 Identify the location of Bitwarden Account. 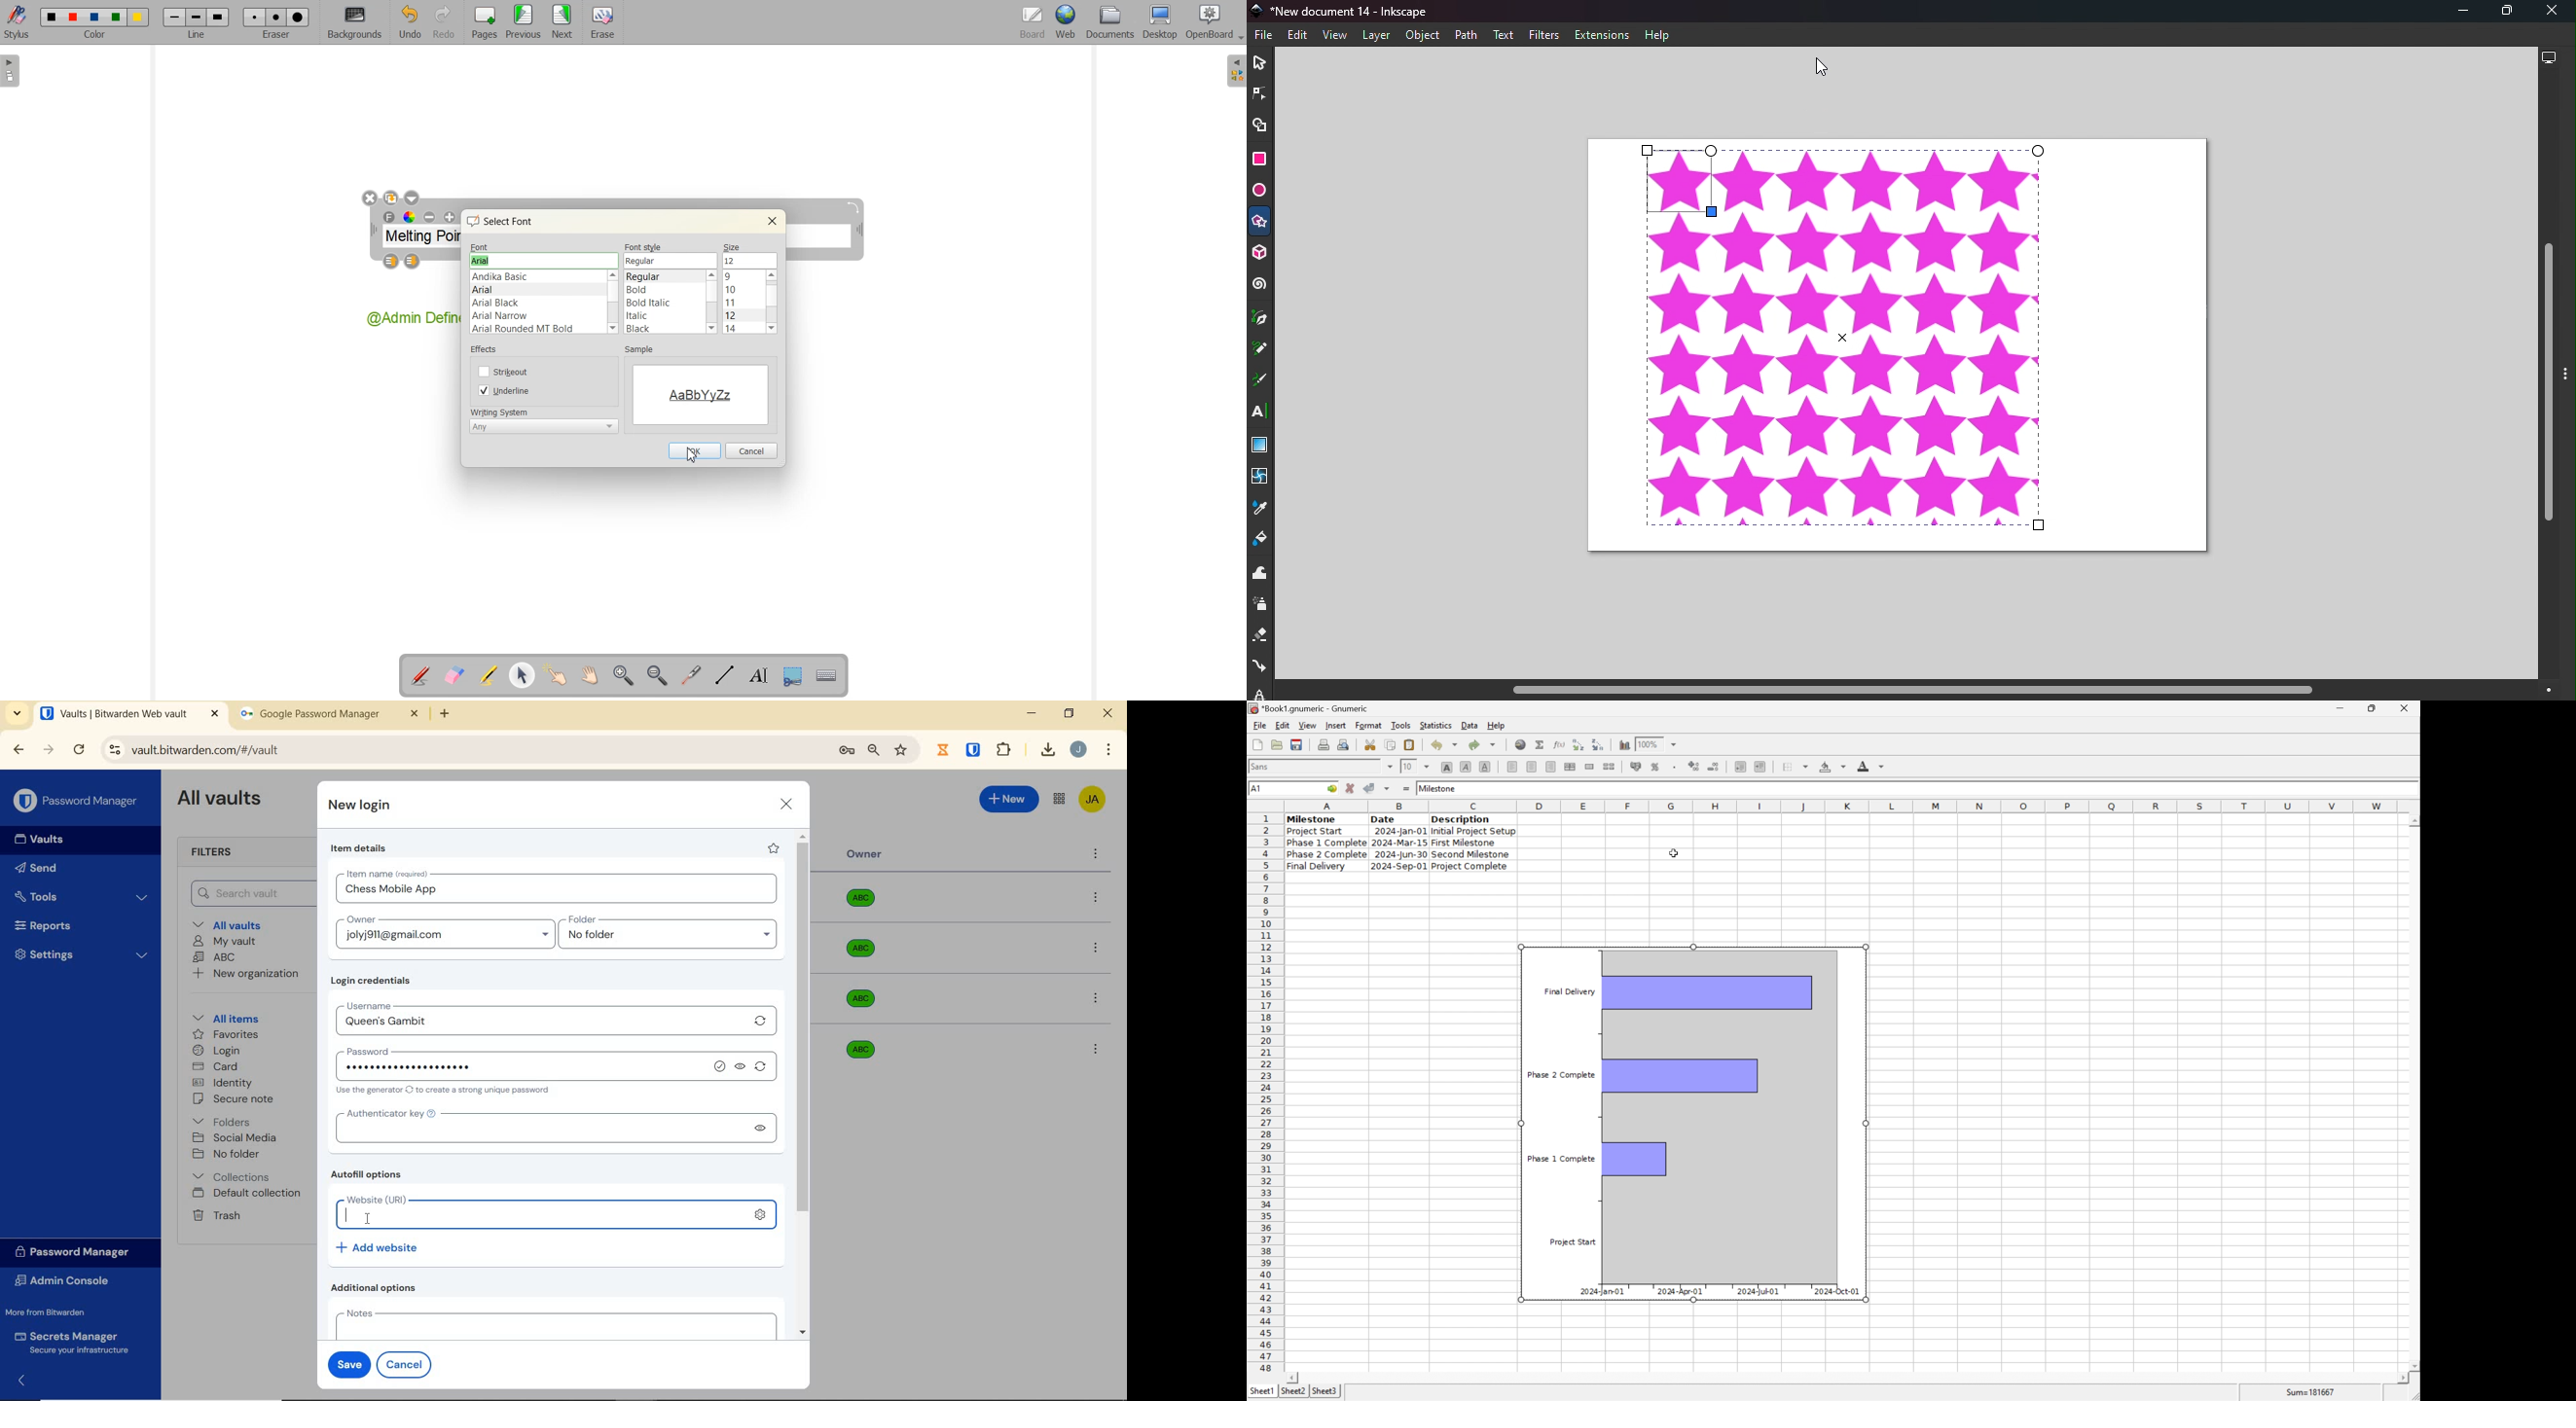
(1093, 800).